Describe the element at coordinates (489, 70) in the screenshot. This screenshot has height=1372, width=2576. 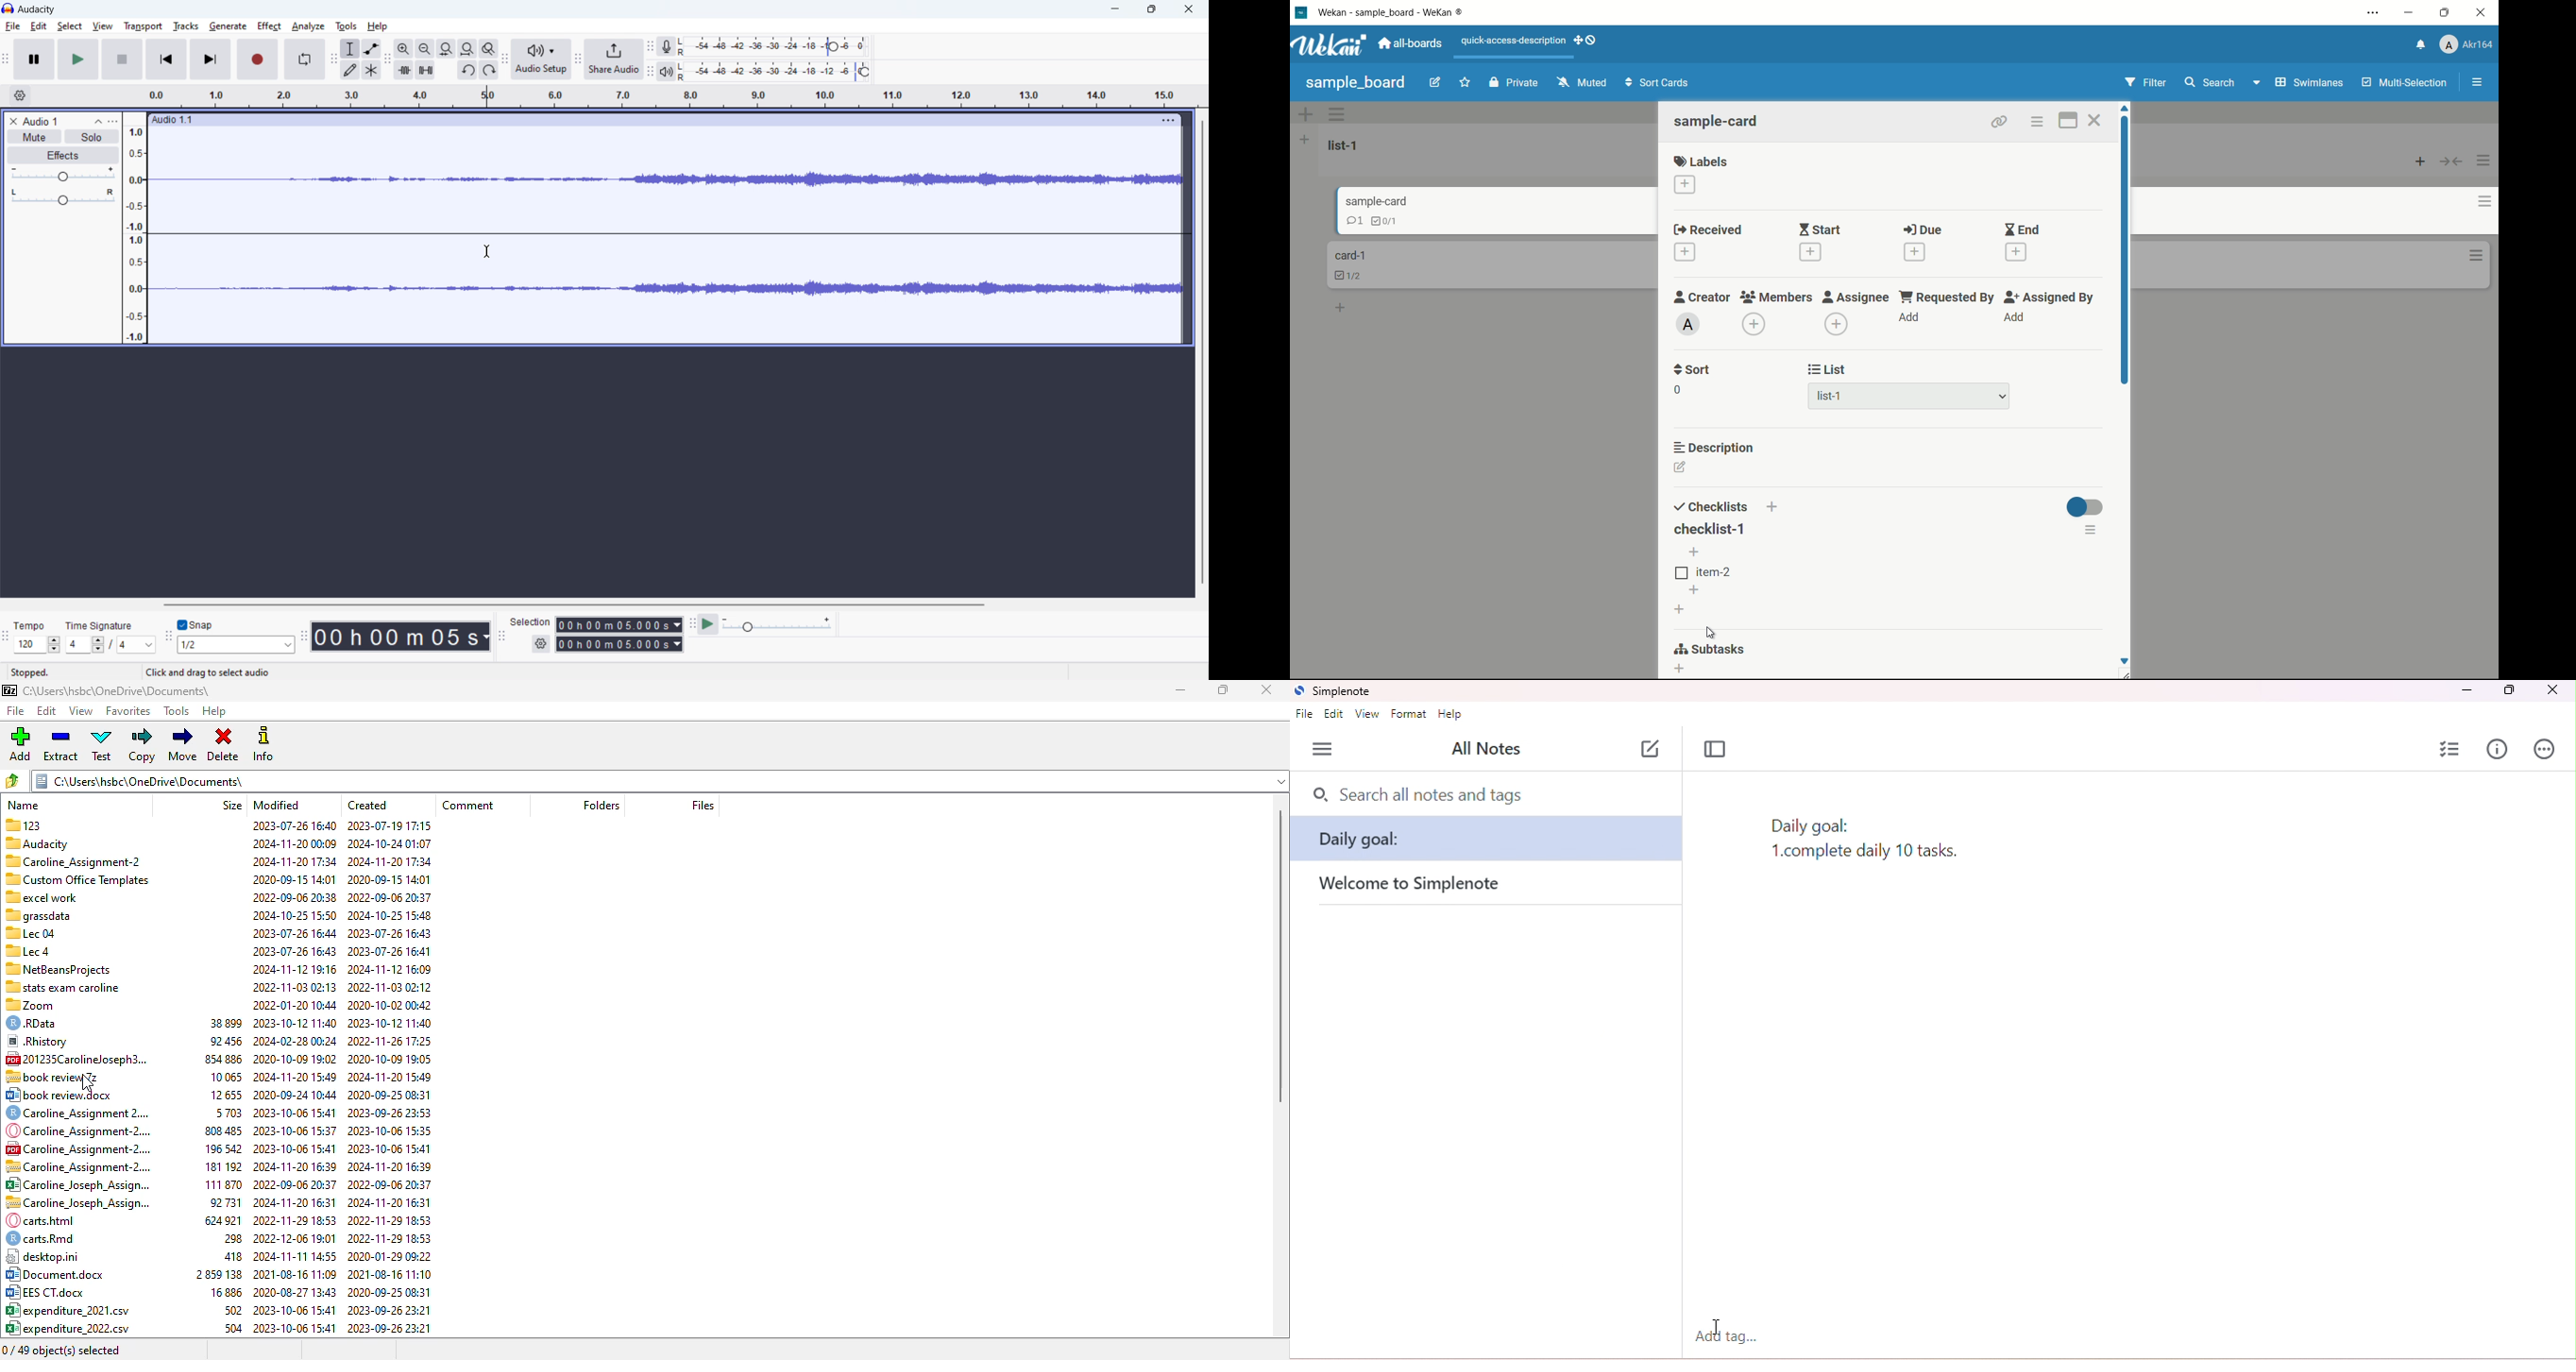
I see `redo` at that location.